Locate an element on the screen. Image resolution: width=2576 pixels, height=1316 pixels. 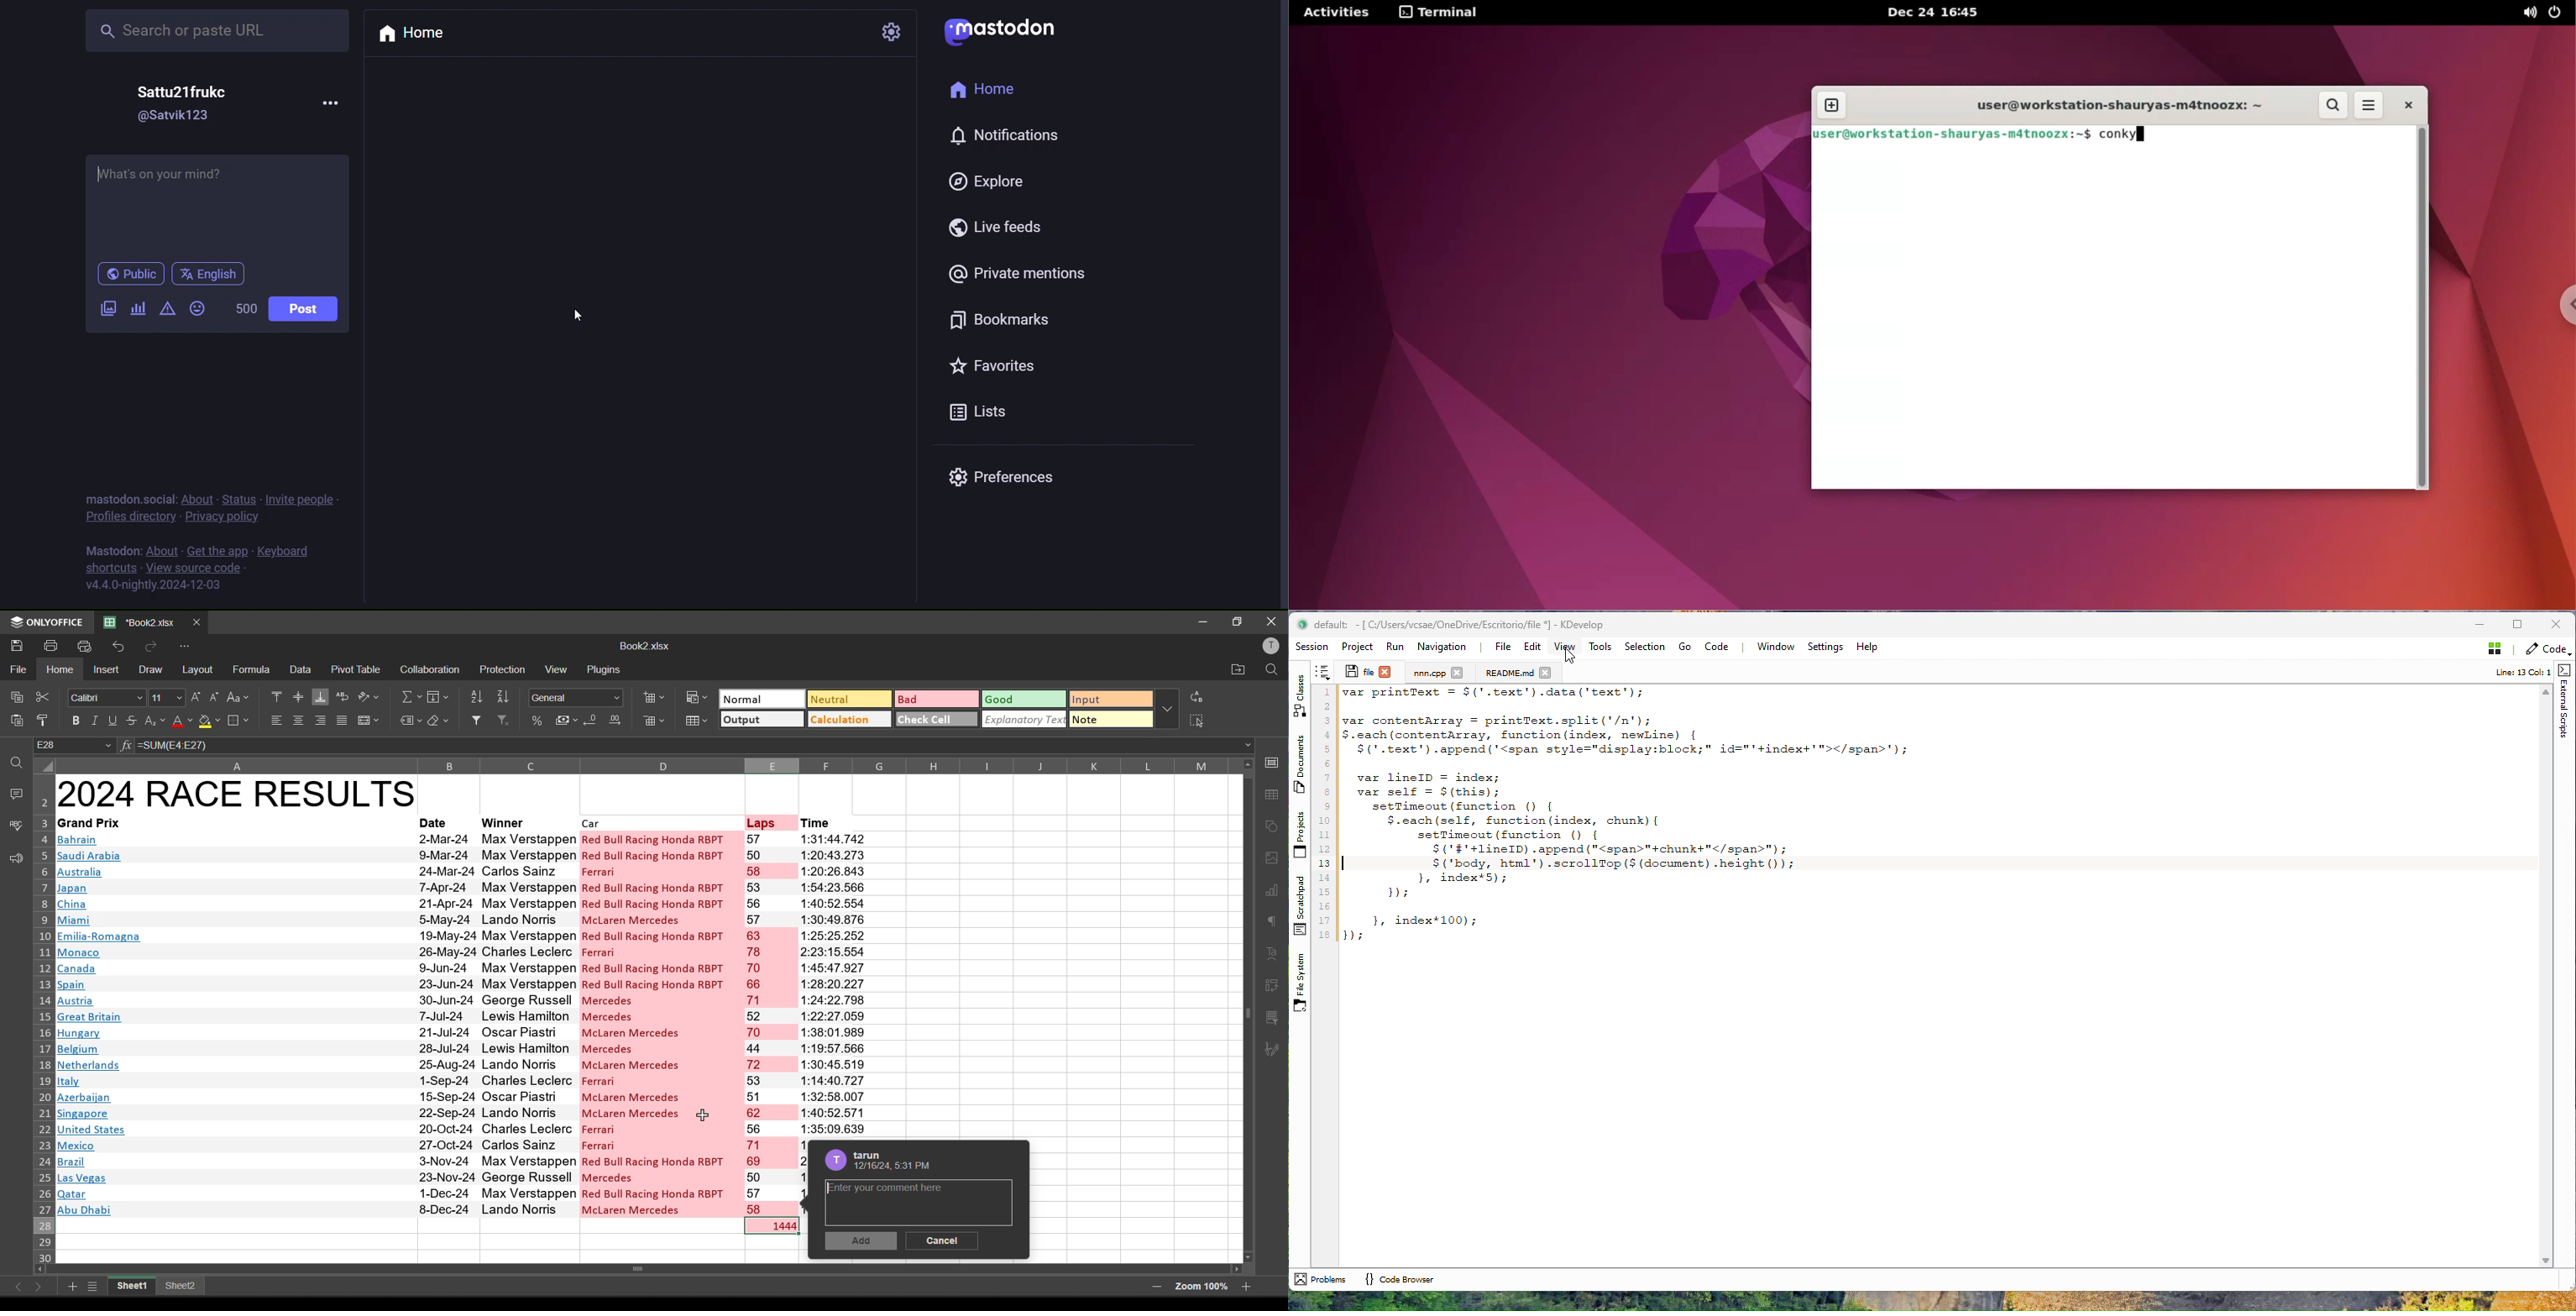
sheet names is located at coordinates (133, 1288).